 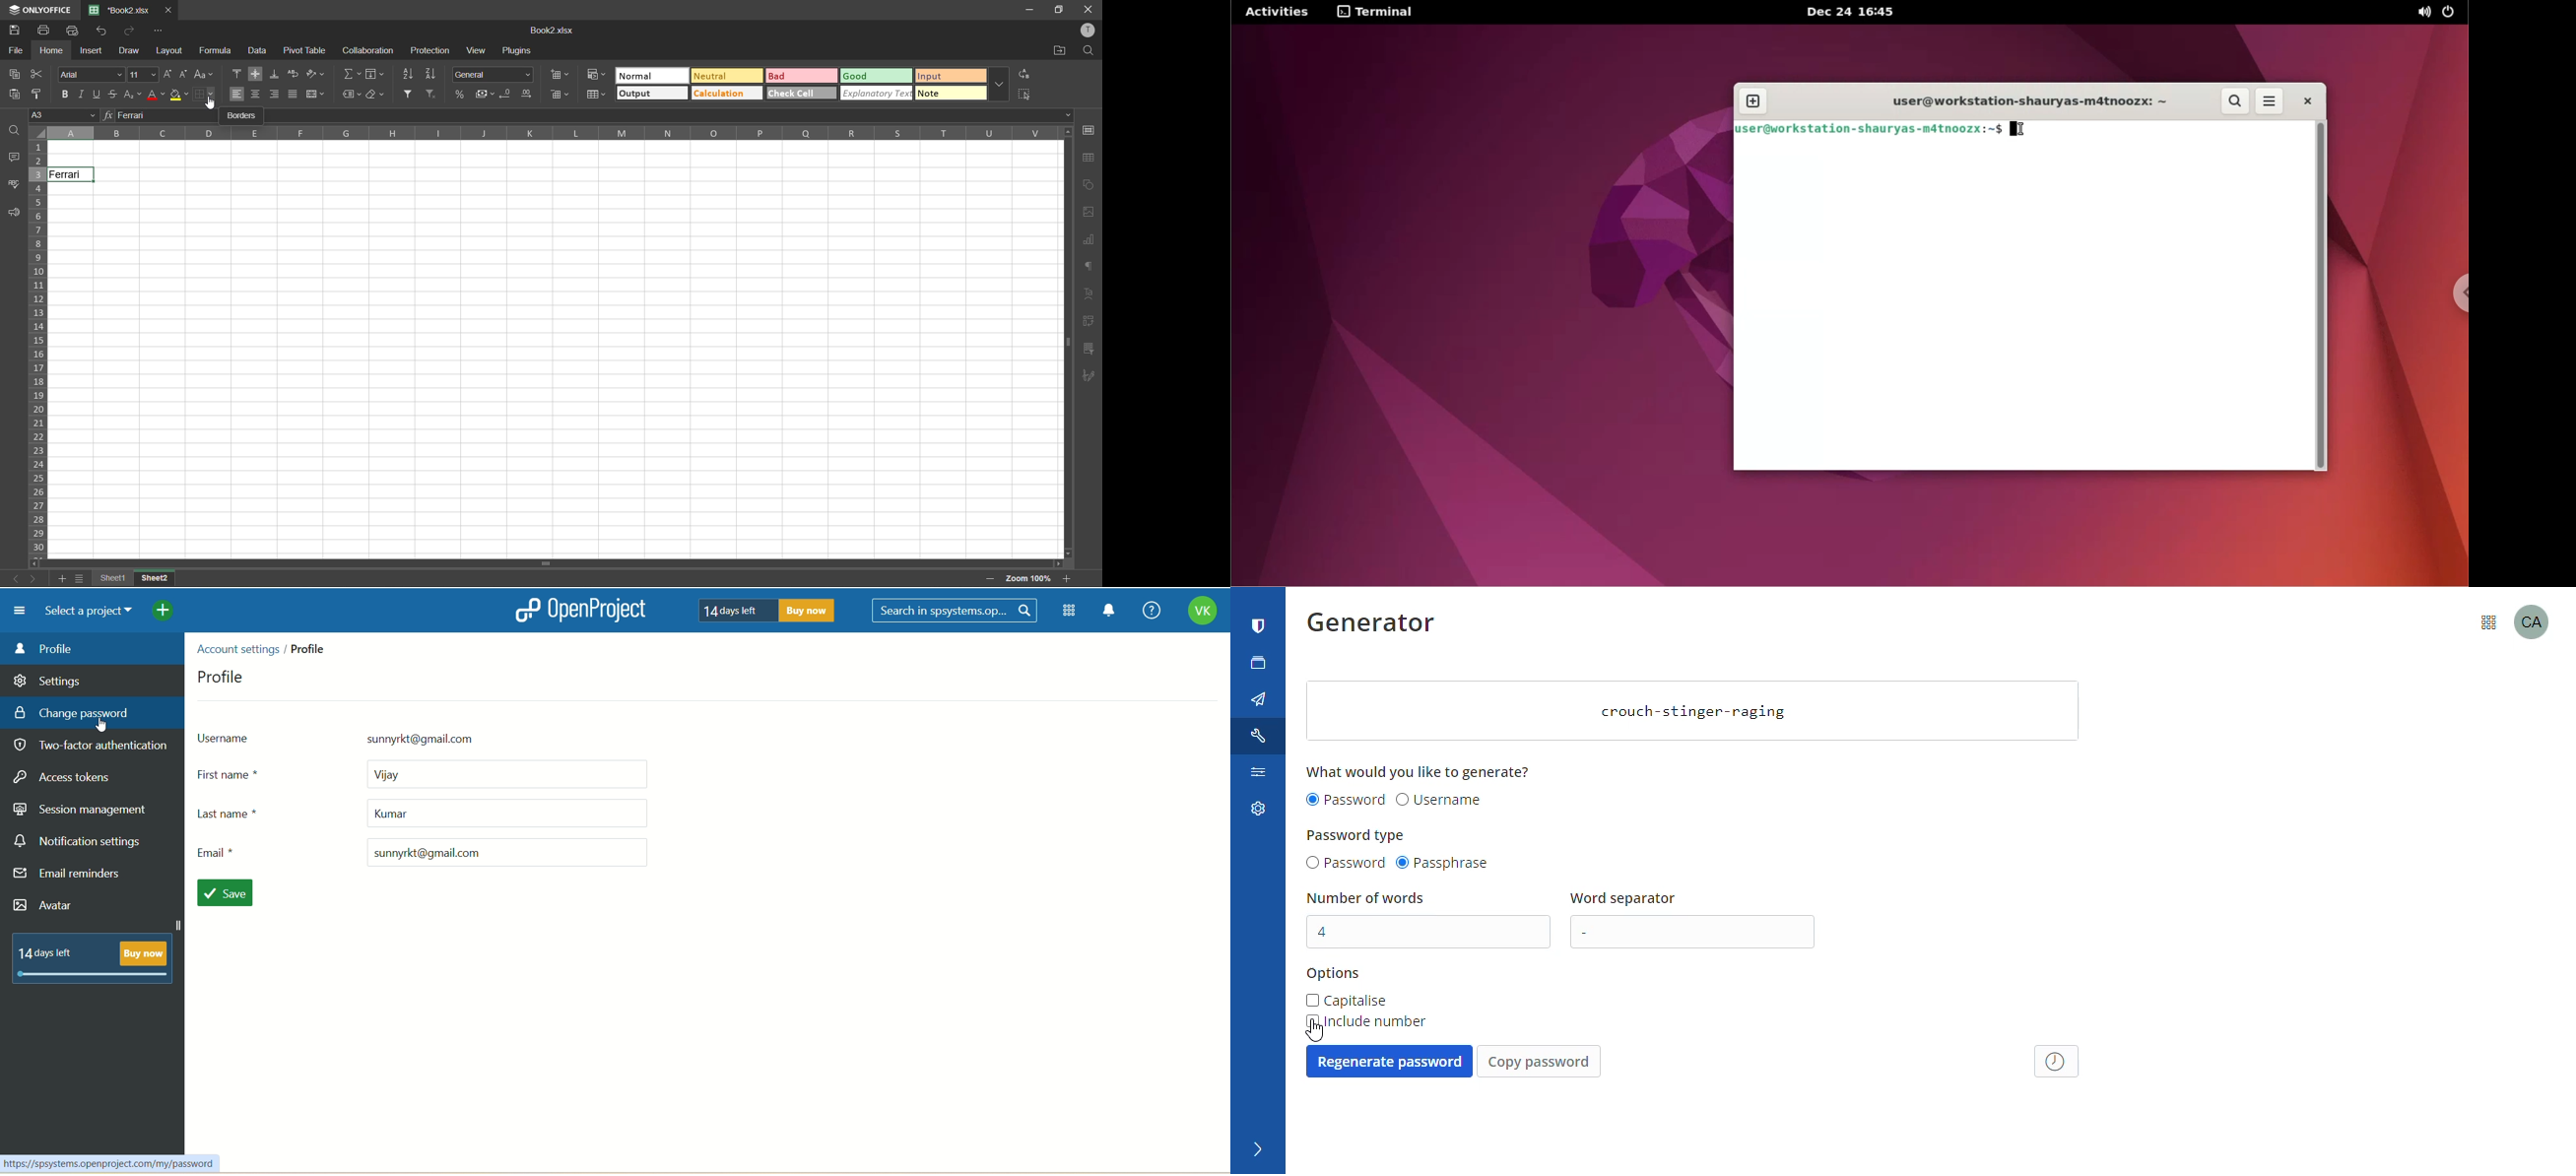 I want to click on note, so click(x=952, y=92).